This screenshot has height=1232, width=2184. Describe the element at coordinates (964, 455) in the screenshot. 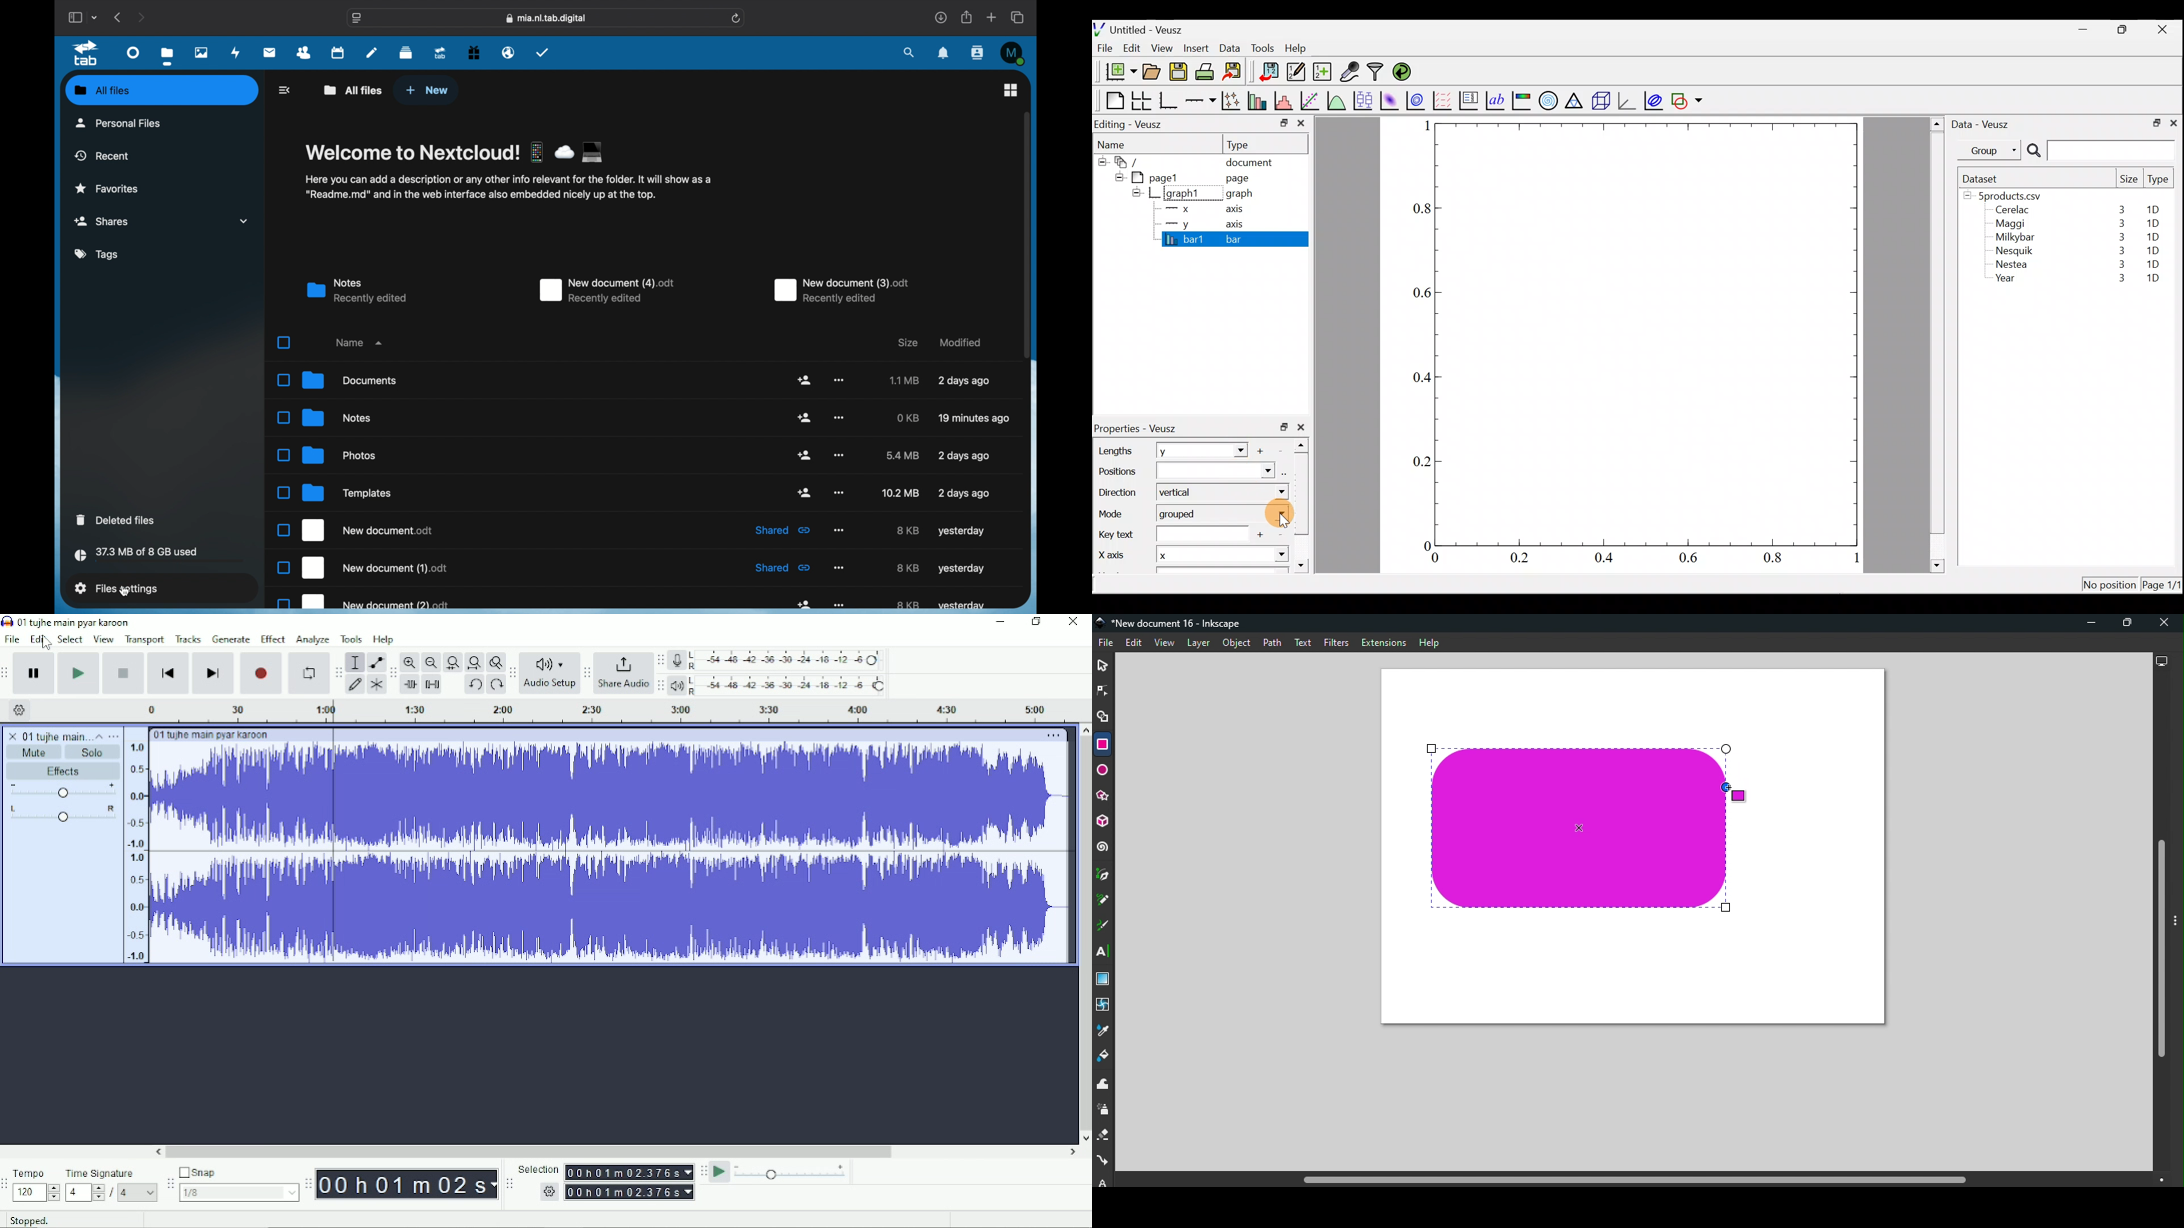

I see `modified` at that location.